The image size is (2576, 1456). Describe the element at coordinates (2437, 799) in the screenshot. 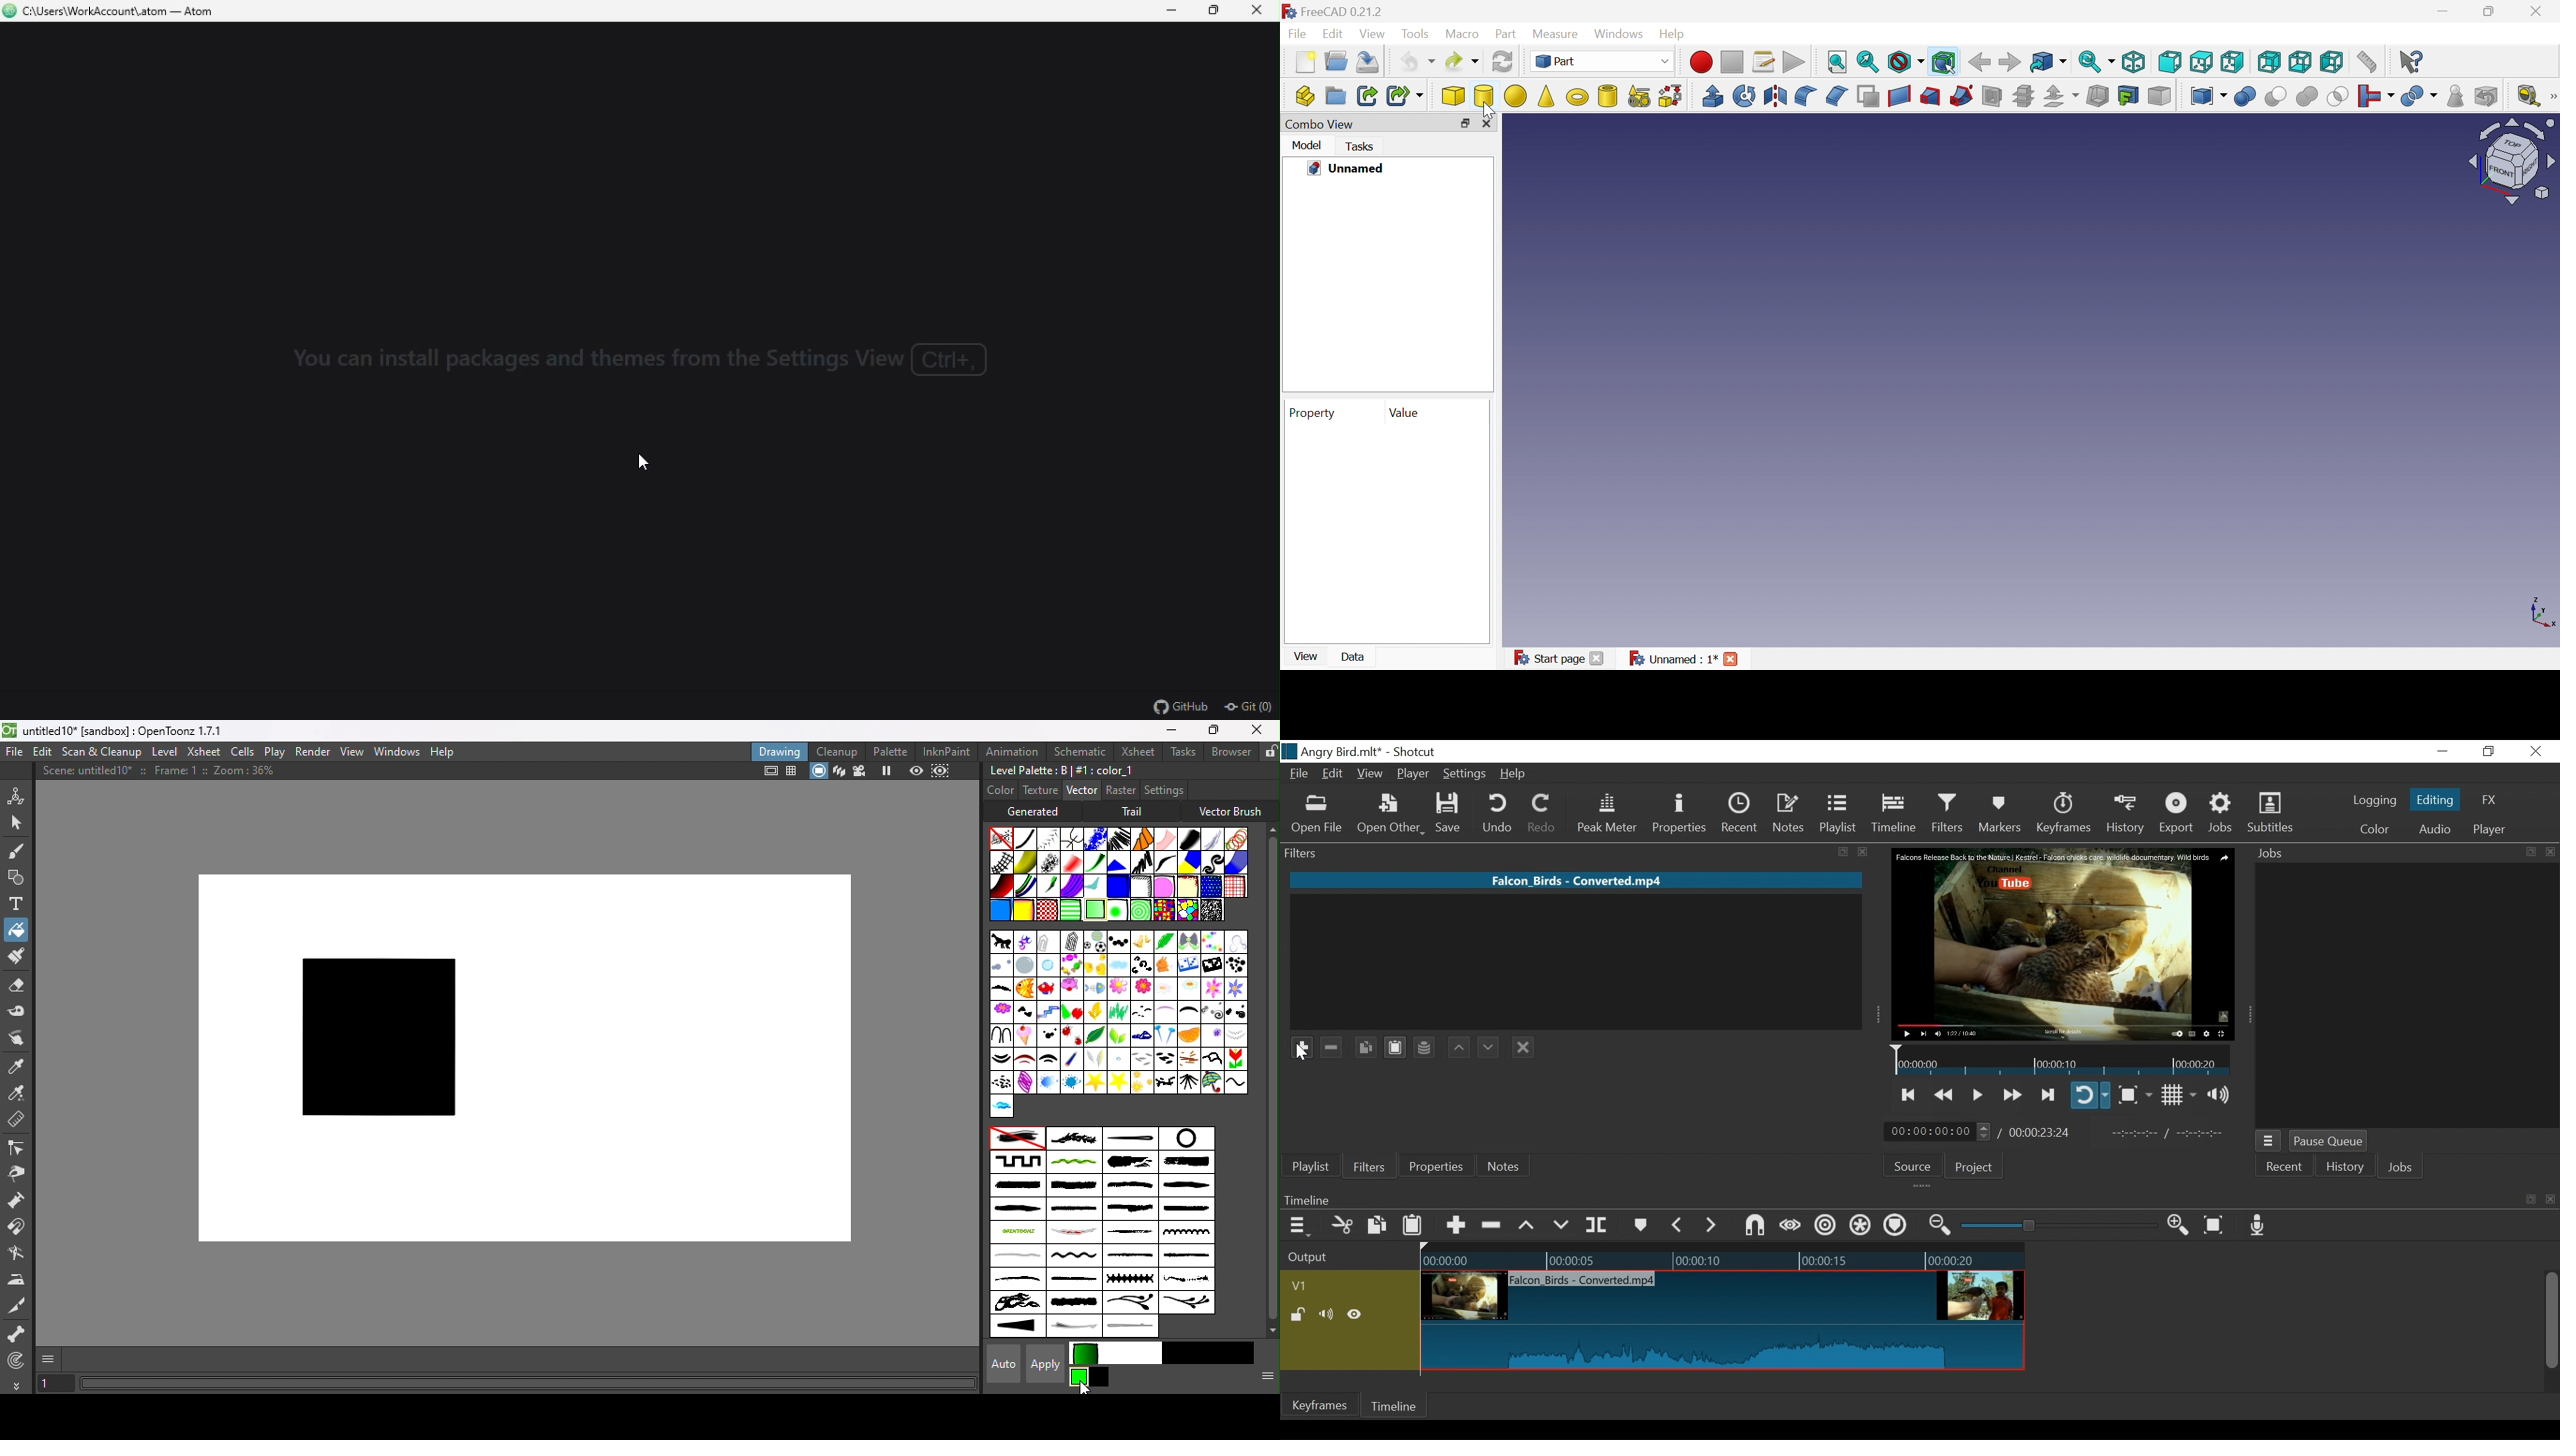

I see `Editing` at that location.